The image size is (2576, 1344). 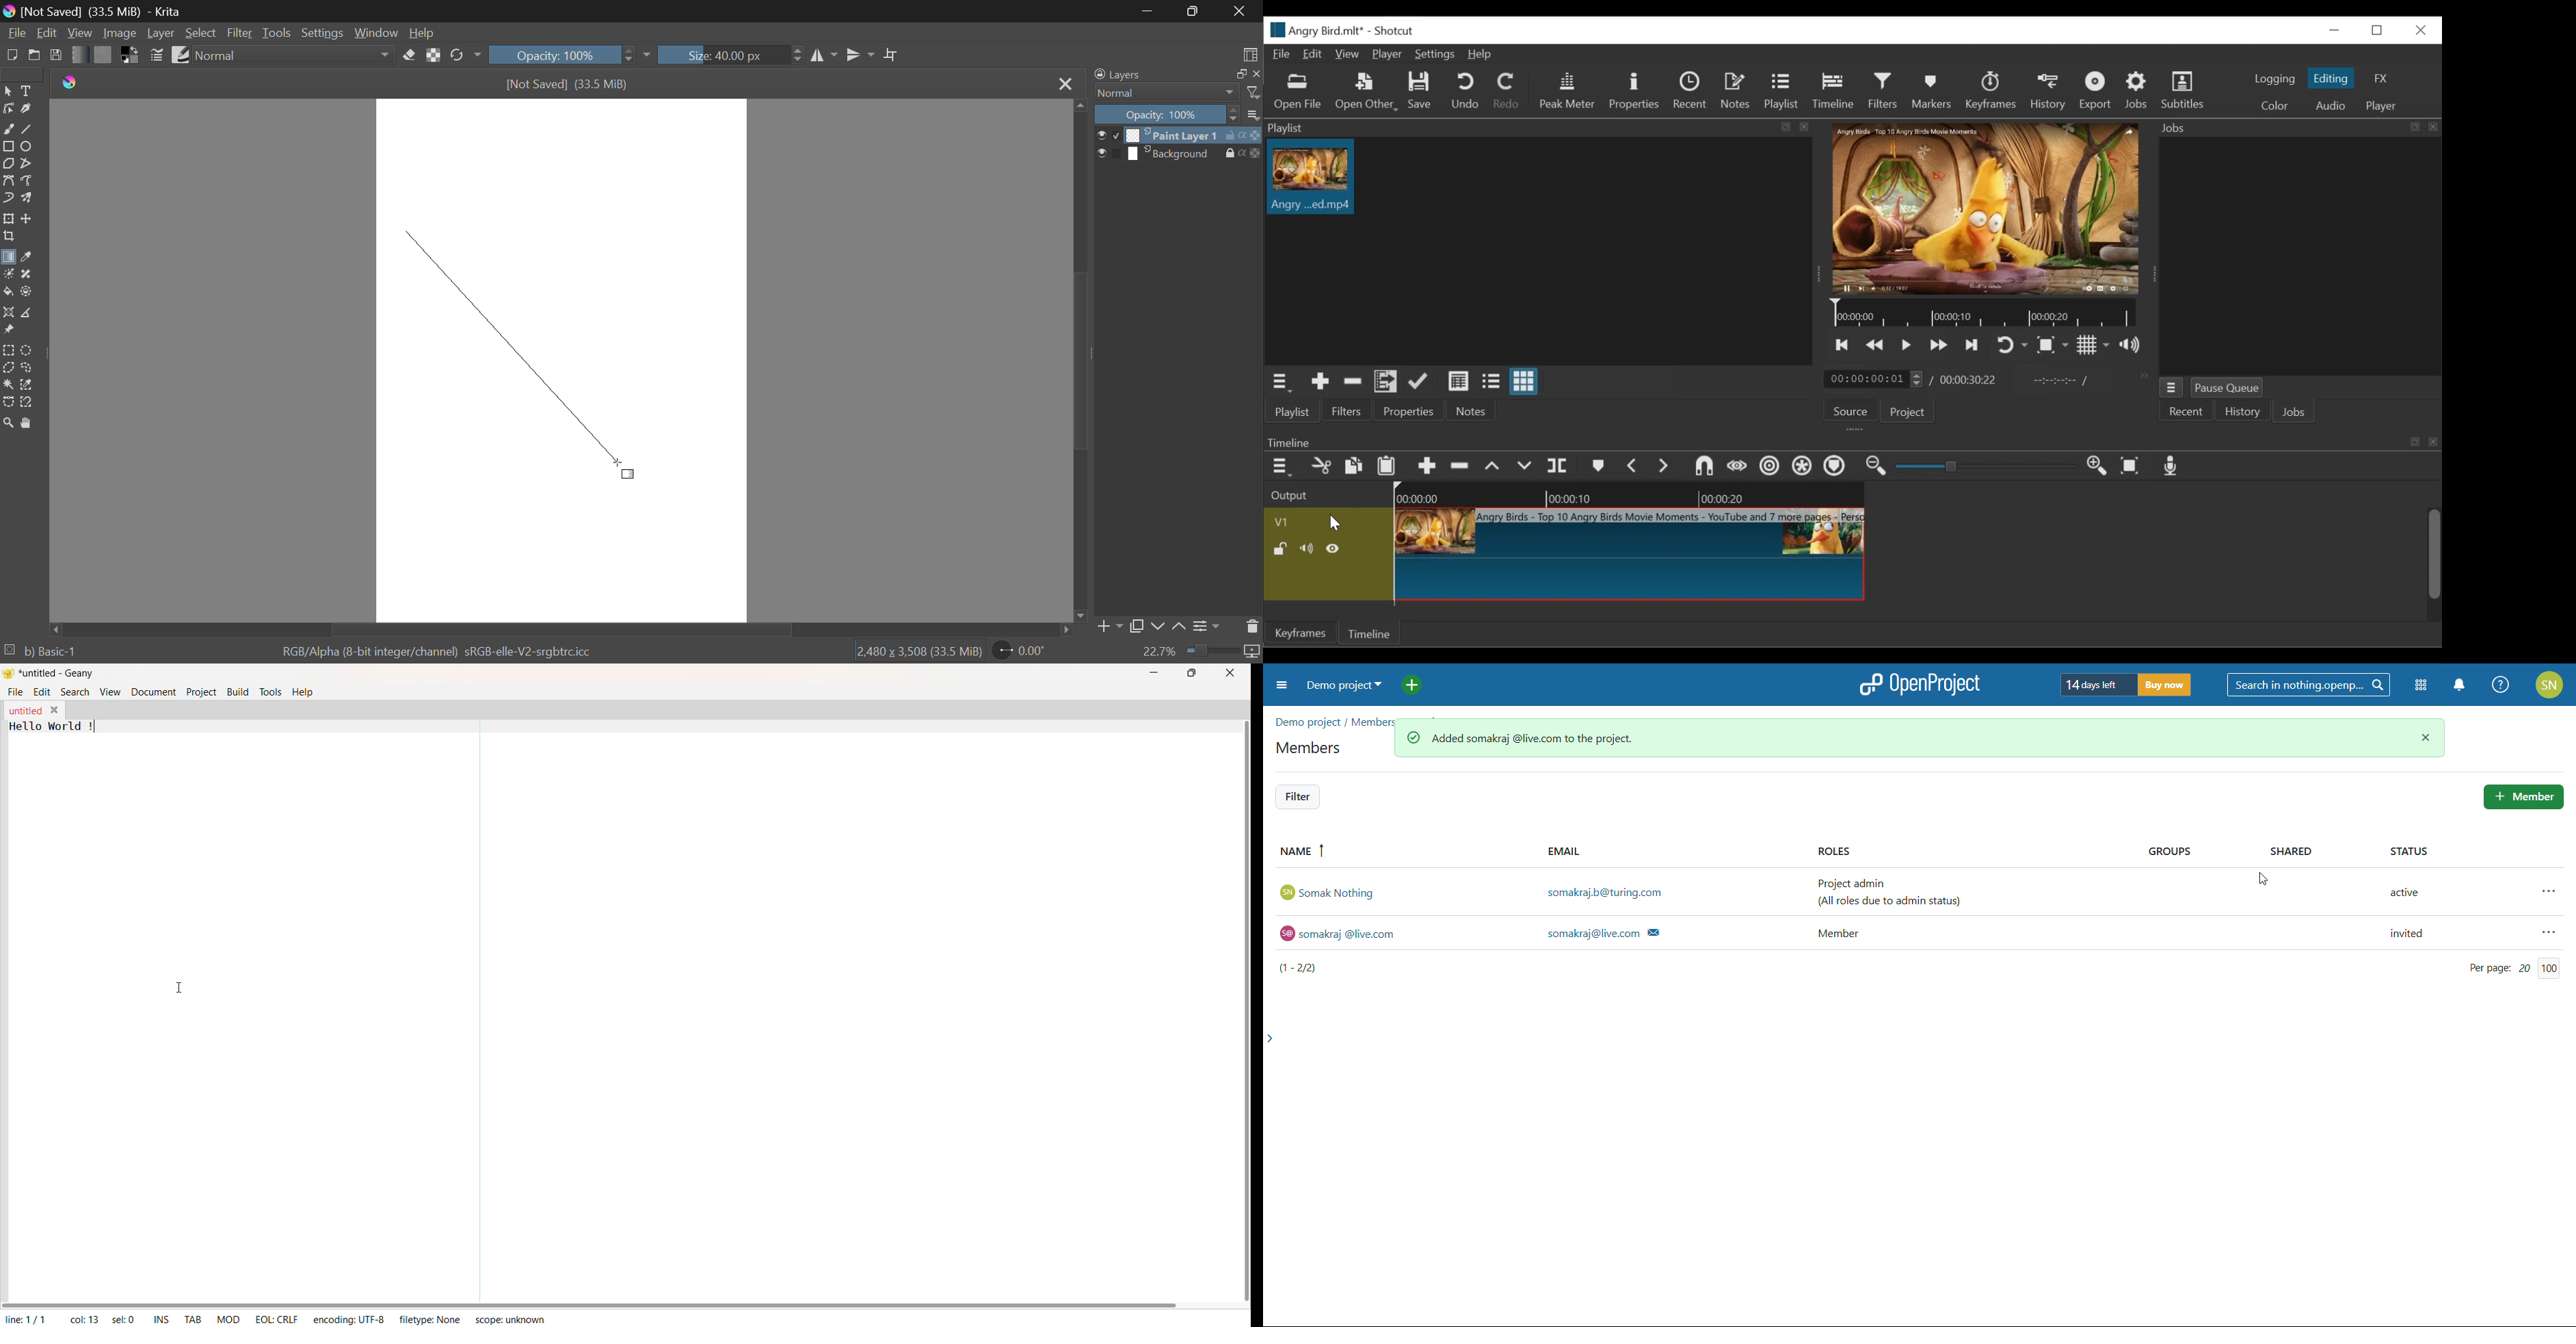 I want to click on account, so click(x=2550, y=684).